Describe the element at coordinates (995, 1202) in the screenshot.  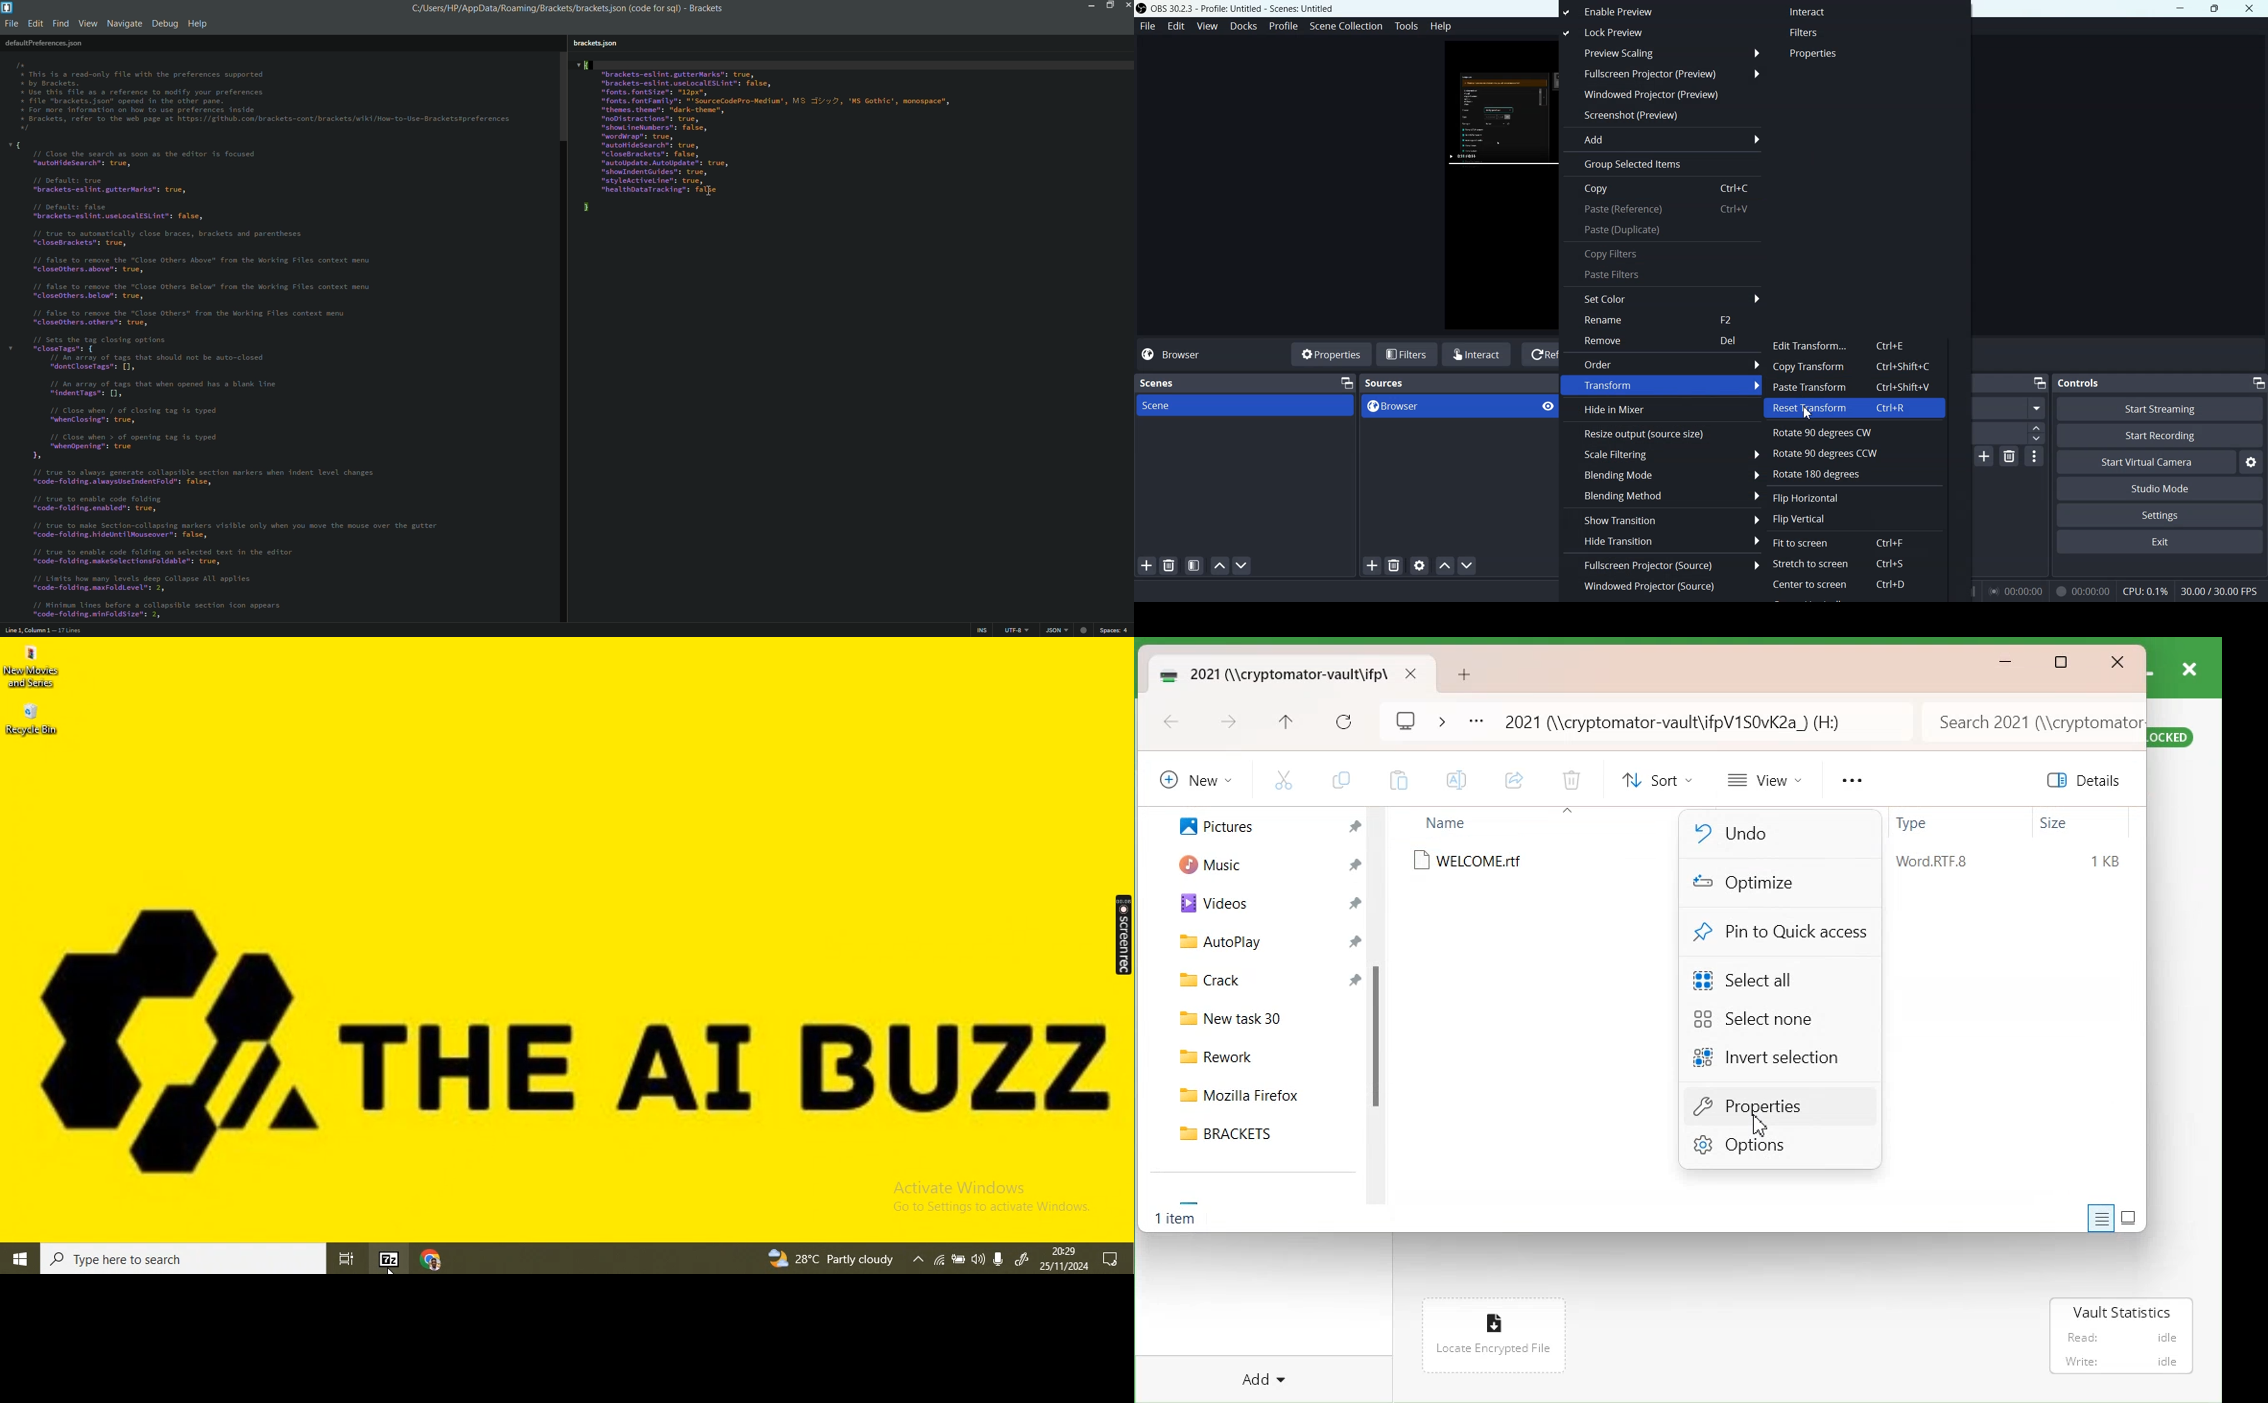
I see `Activate Windows
Go to Settings to activate Windows.` at that location.